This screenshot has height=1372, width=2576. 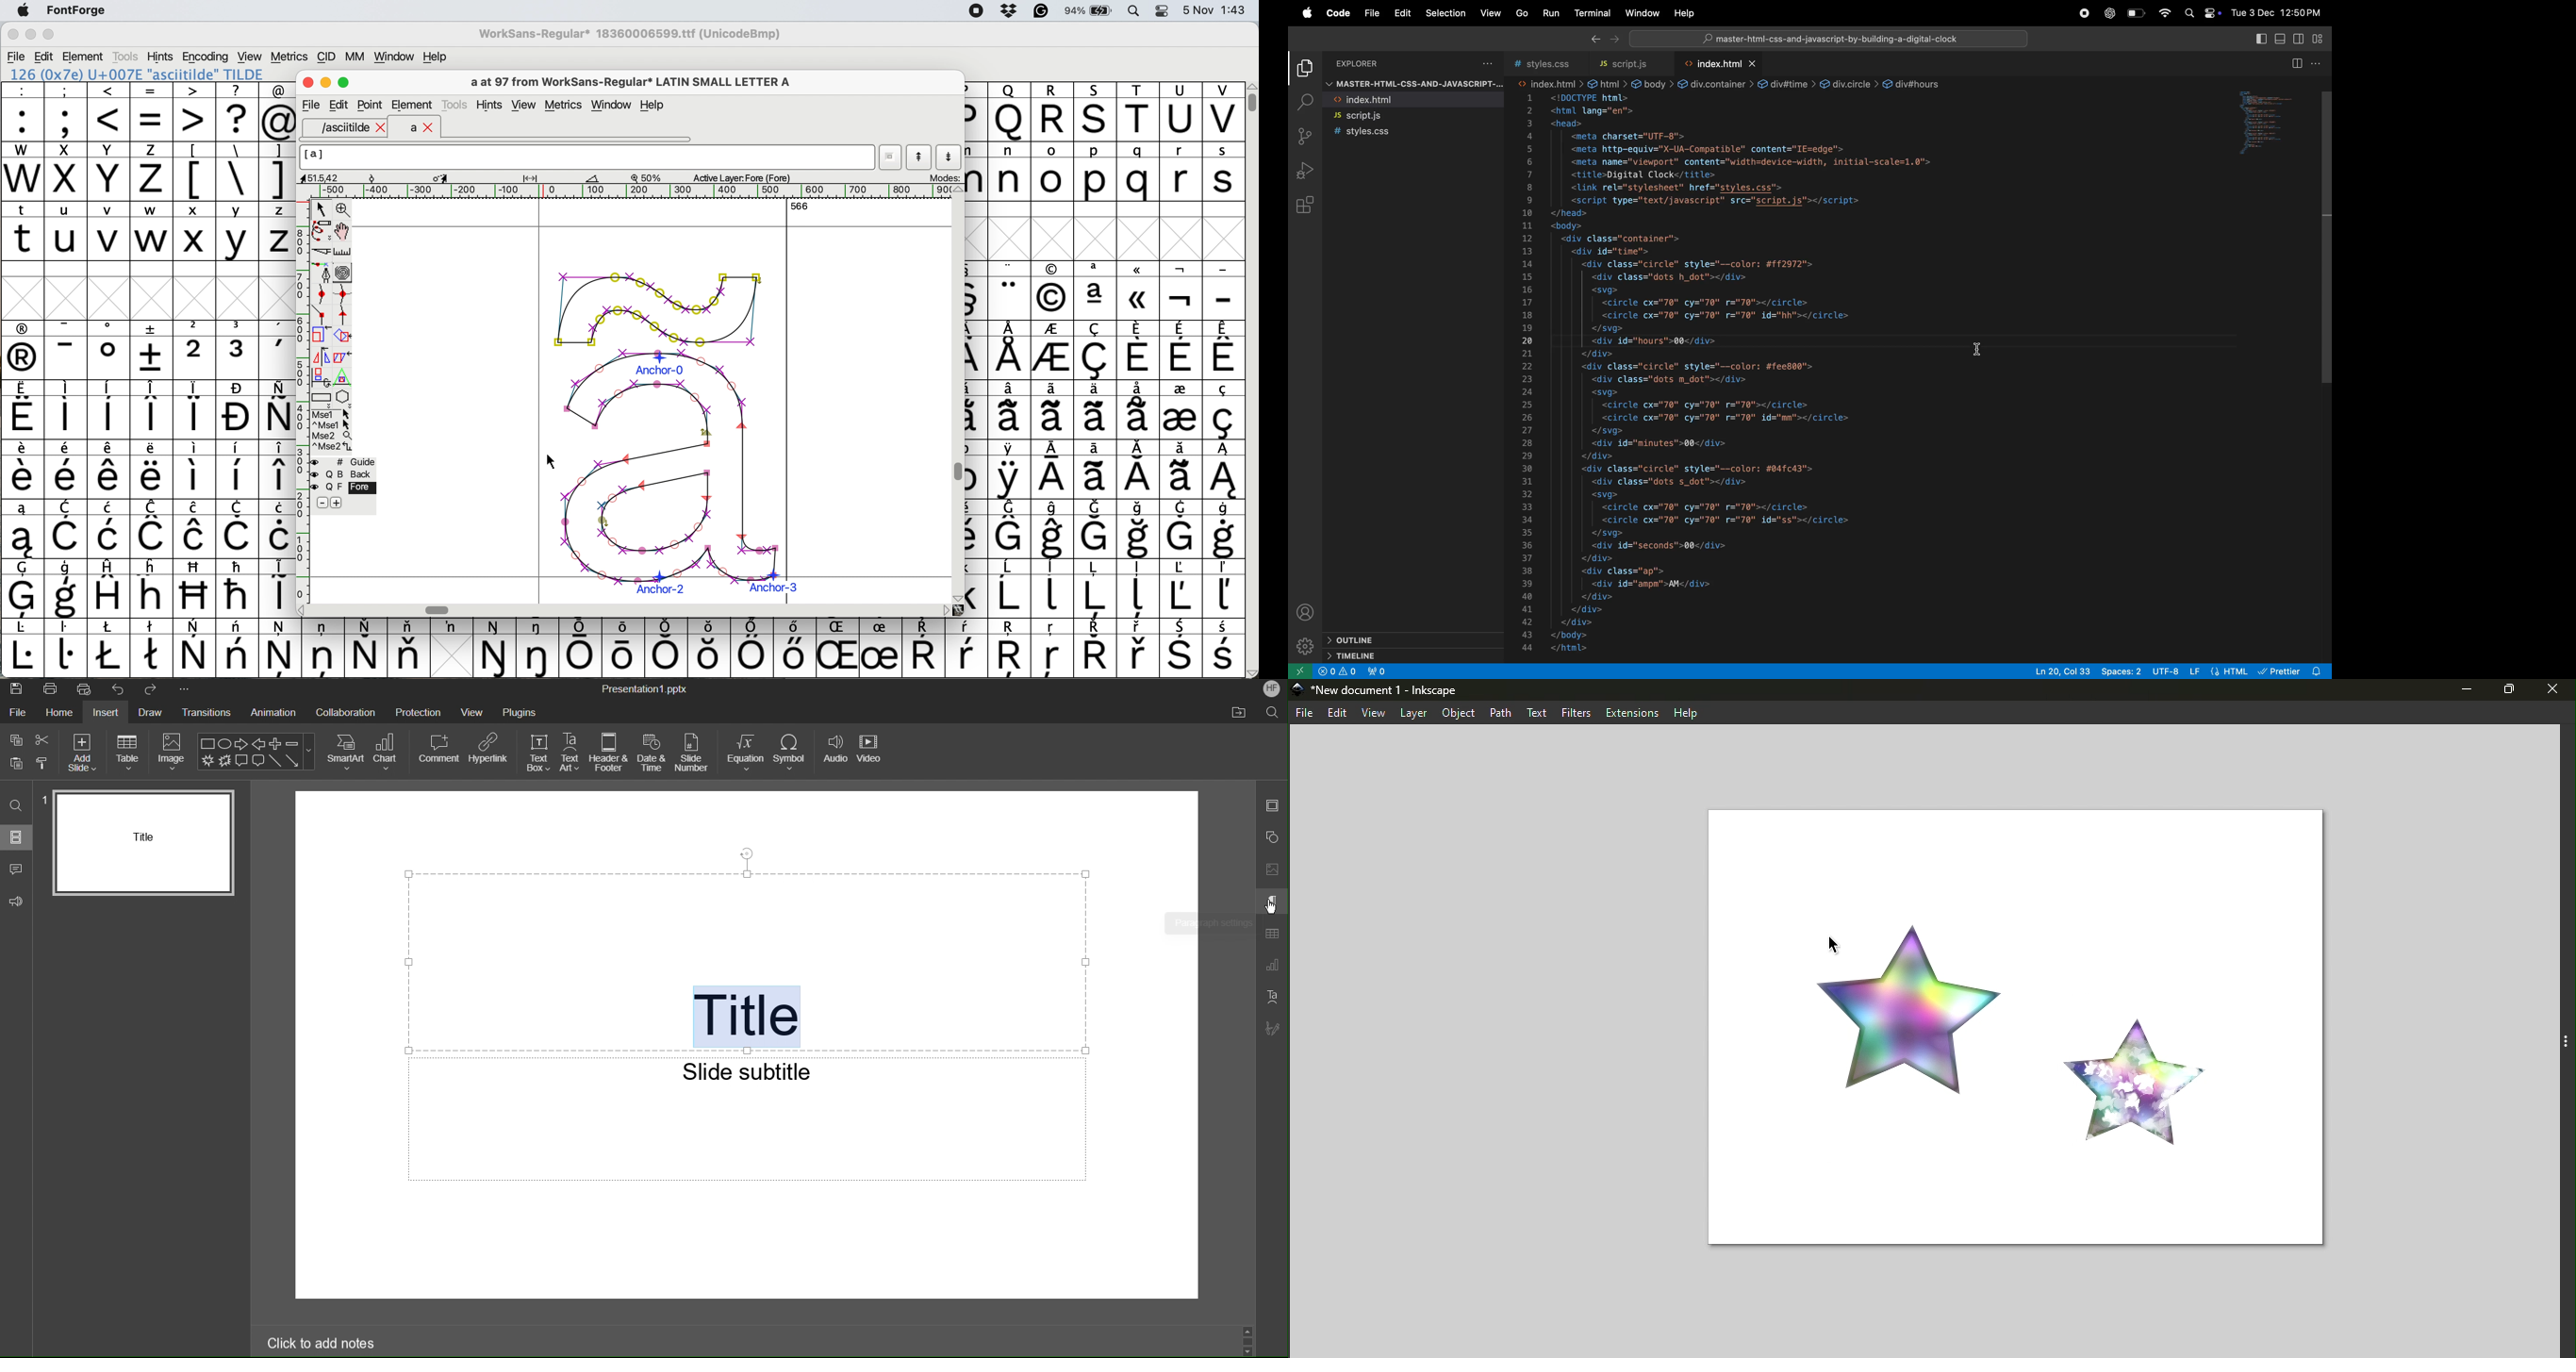 What do you see at coordinates (457, 103) in the screenshot?
I see `tools` at bounding box center [457, 103].